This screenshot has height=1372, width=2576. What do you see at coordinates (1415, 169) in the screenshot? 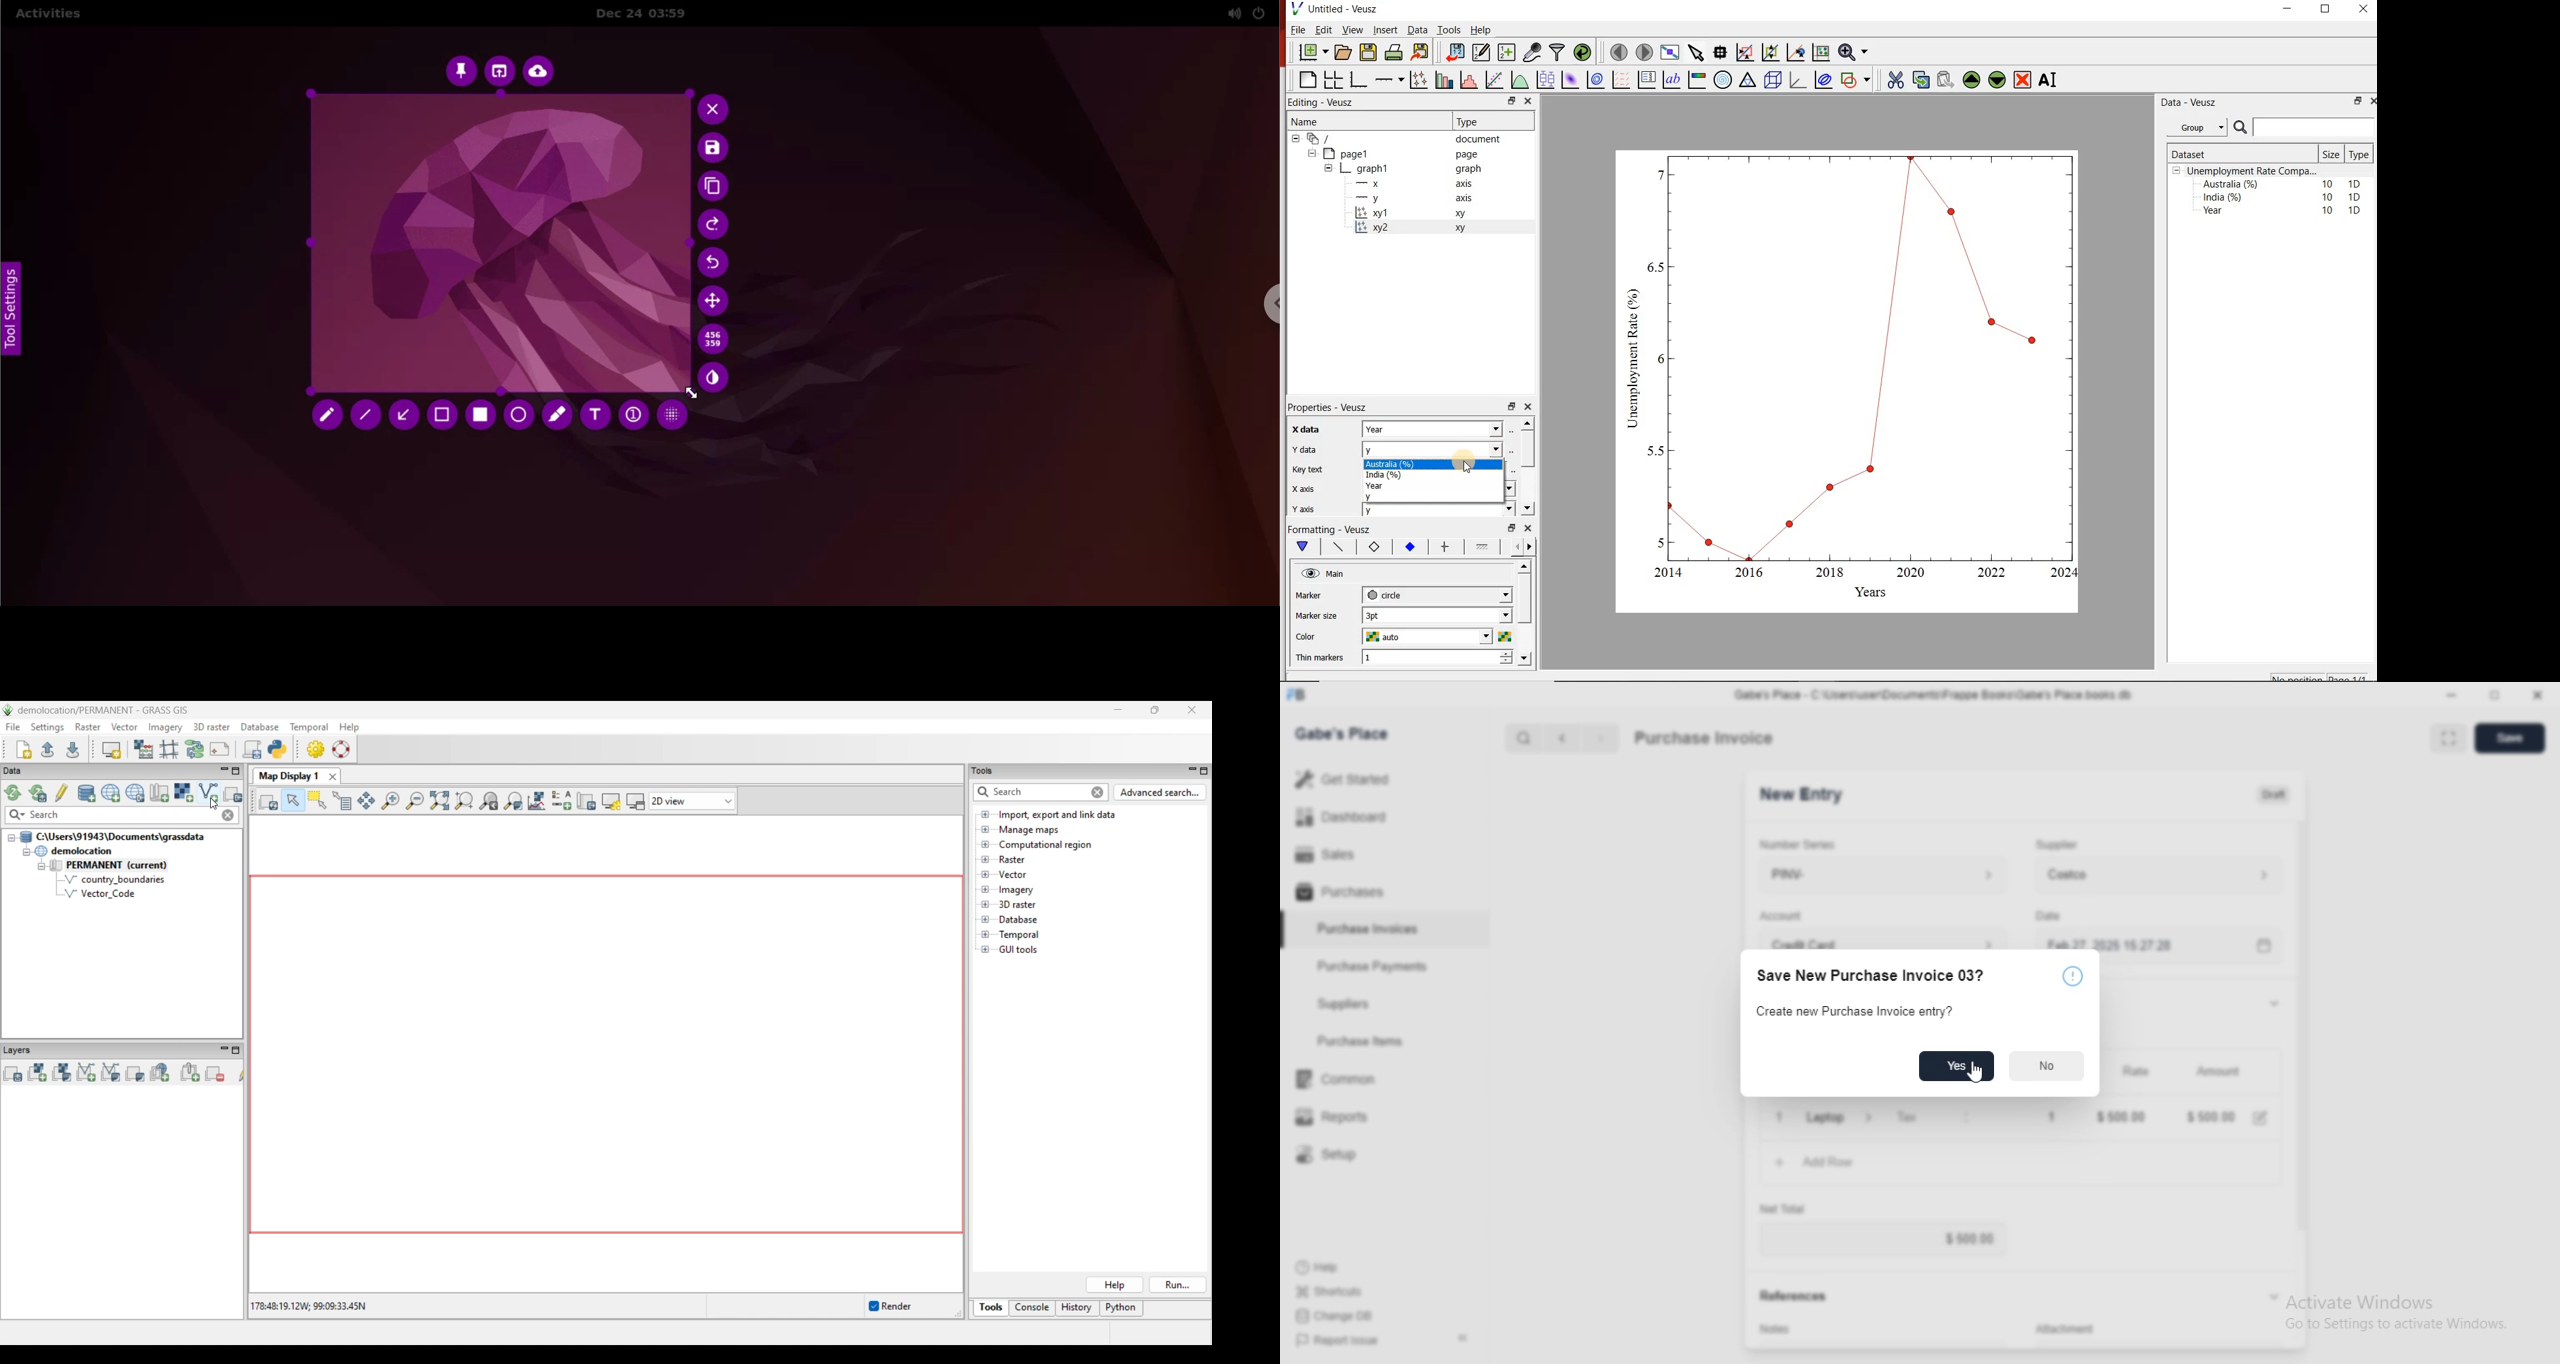
I see `graph1
pl graph` at bounding box center [1415, 169].